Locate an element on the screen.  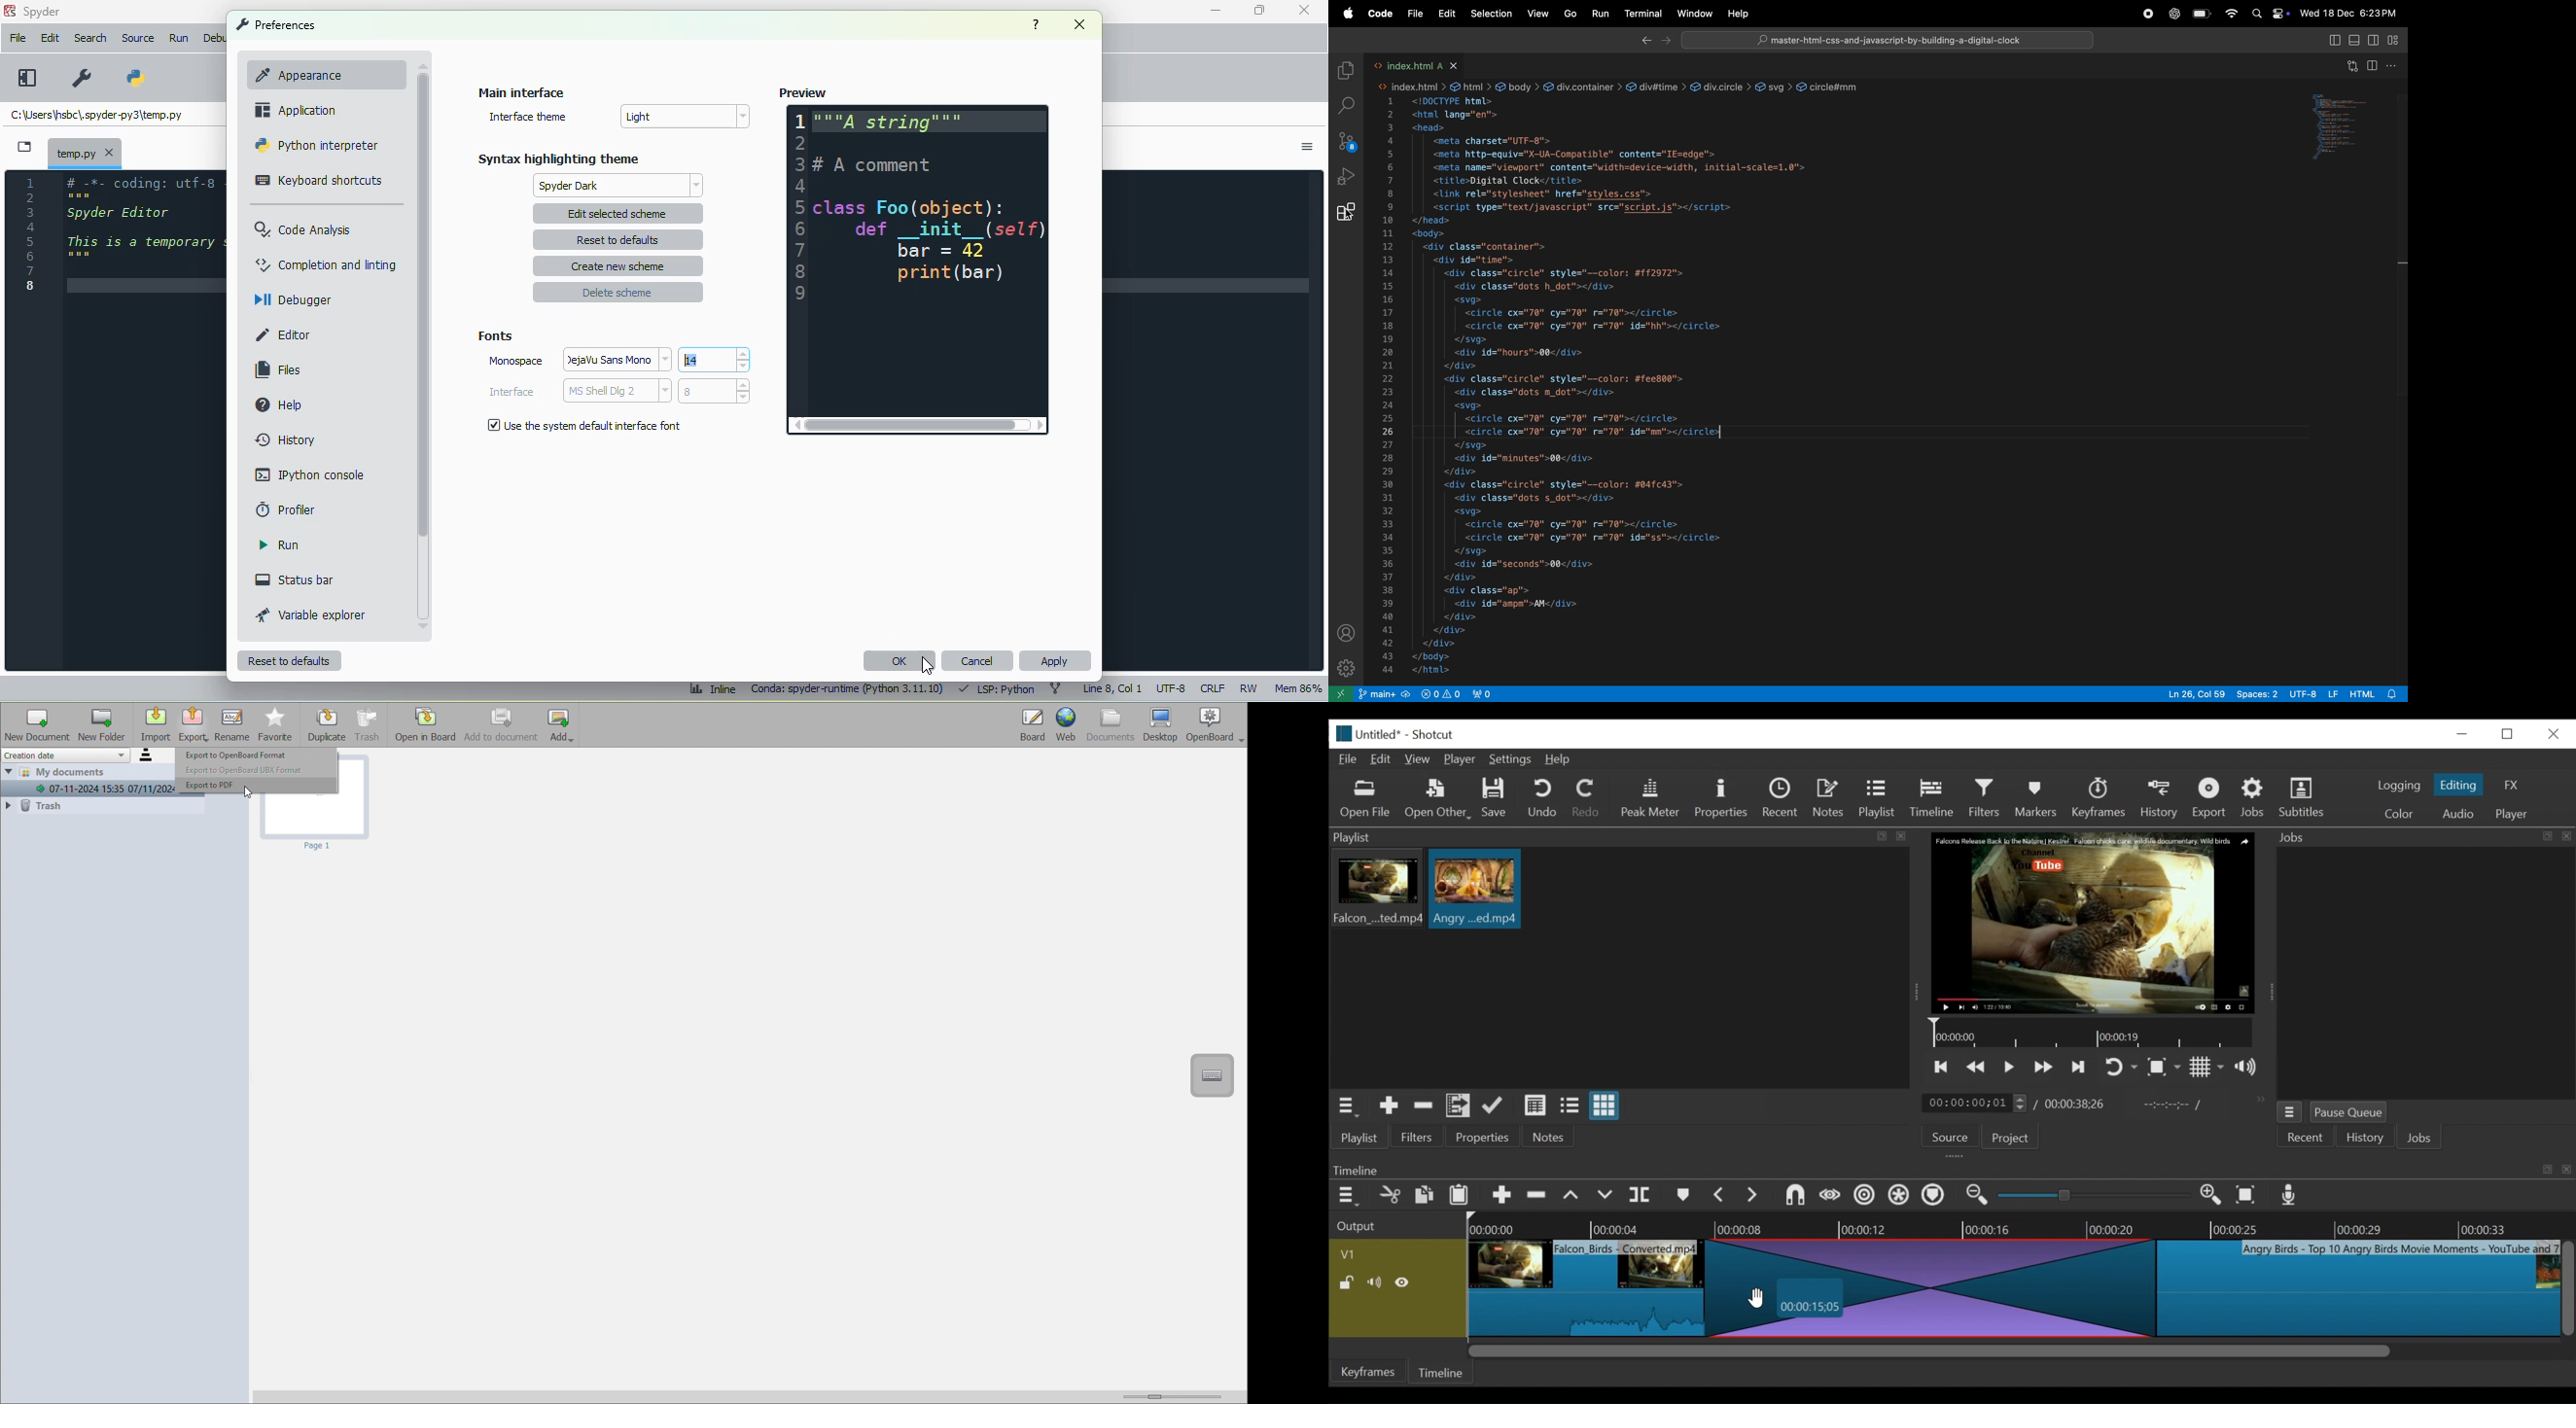
add new folder is located at coordinates (102, 725).